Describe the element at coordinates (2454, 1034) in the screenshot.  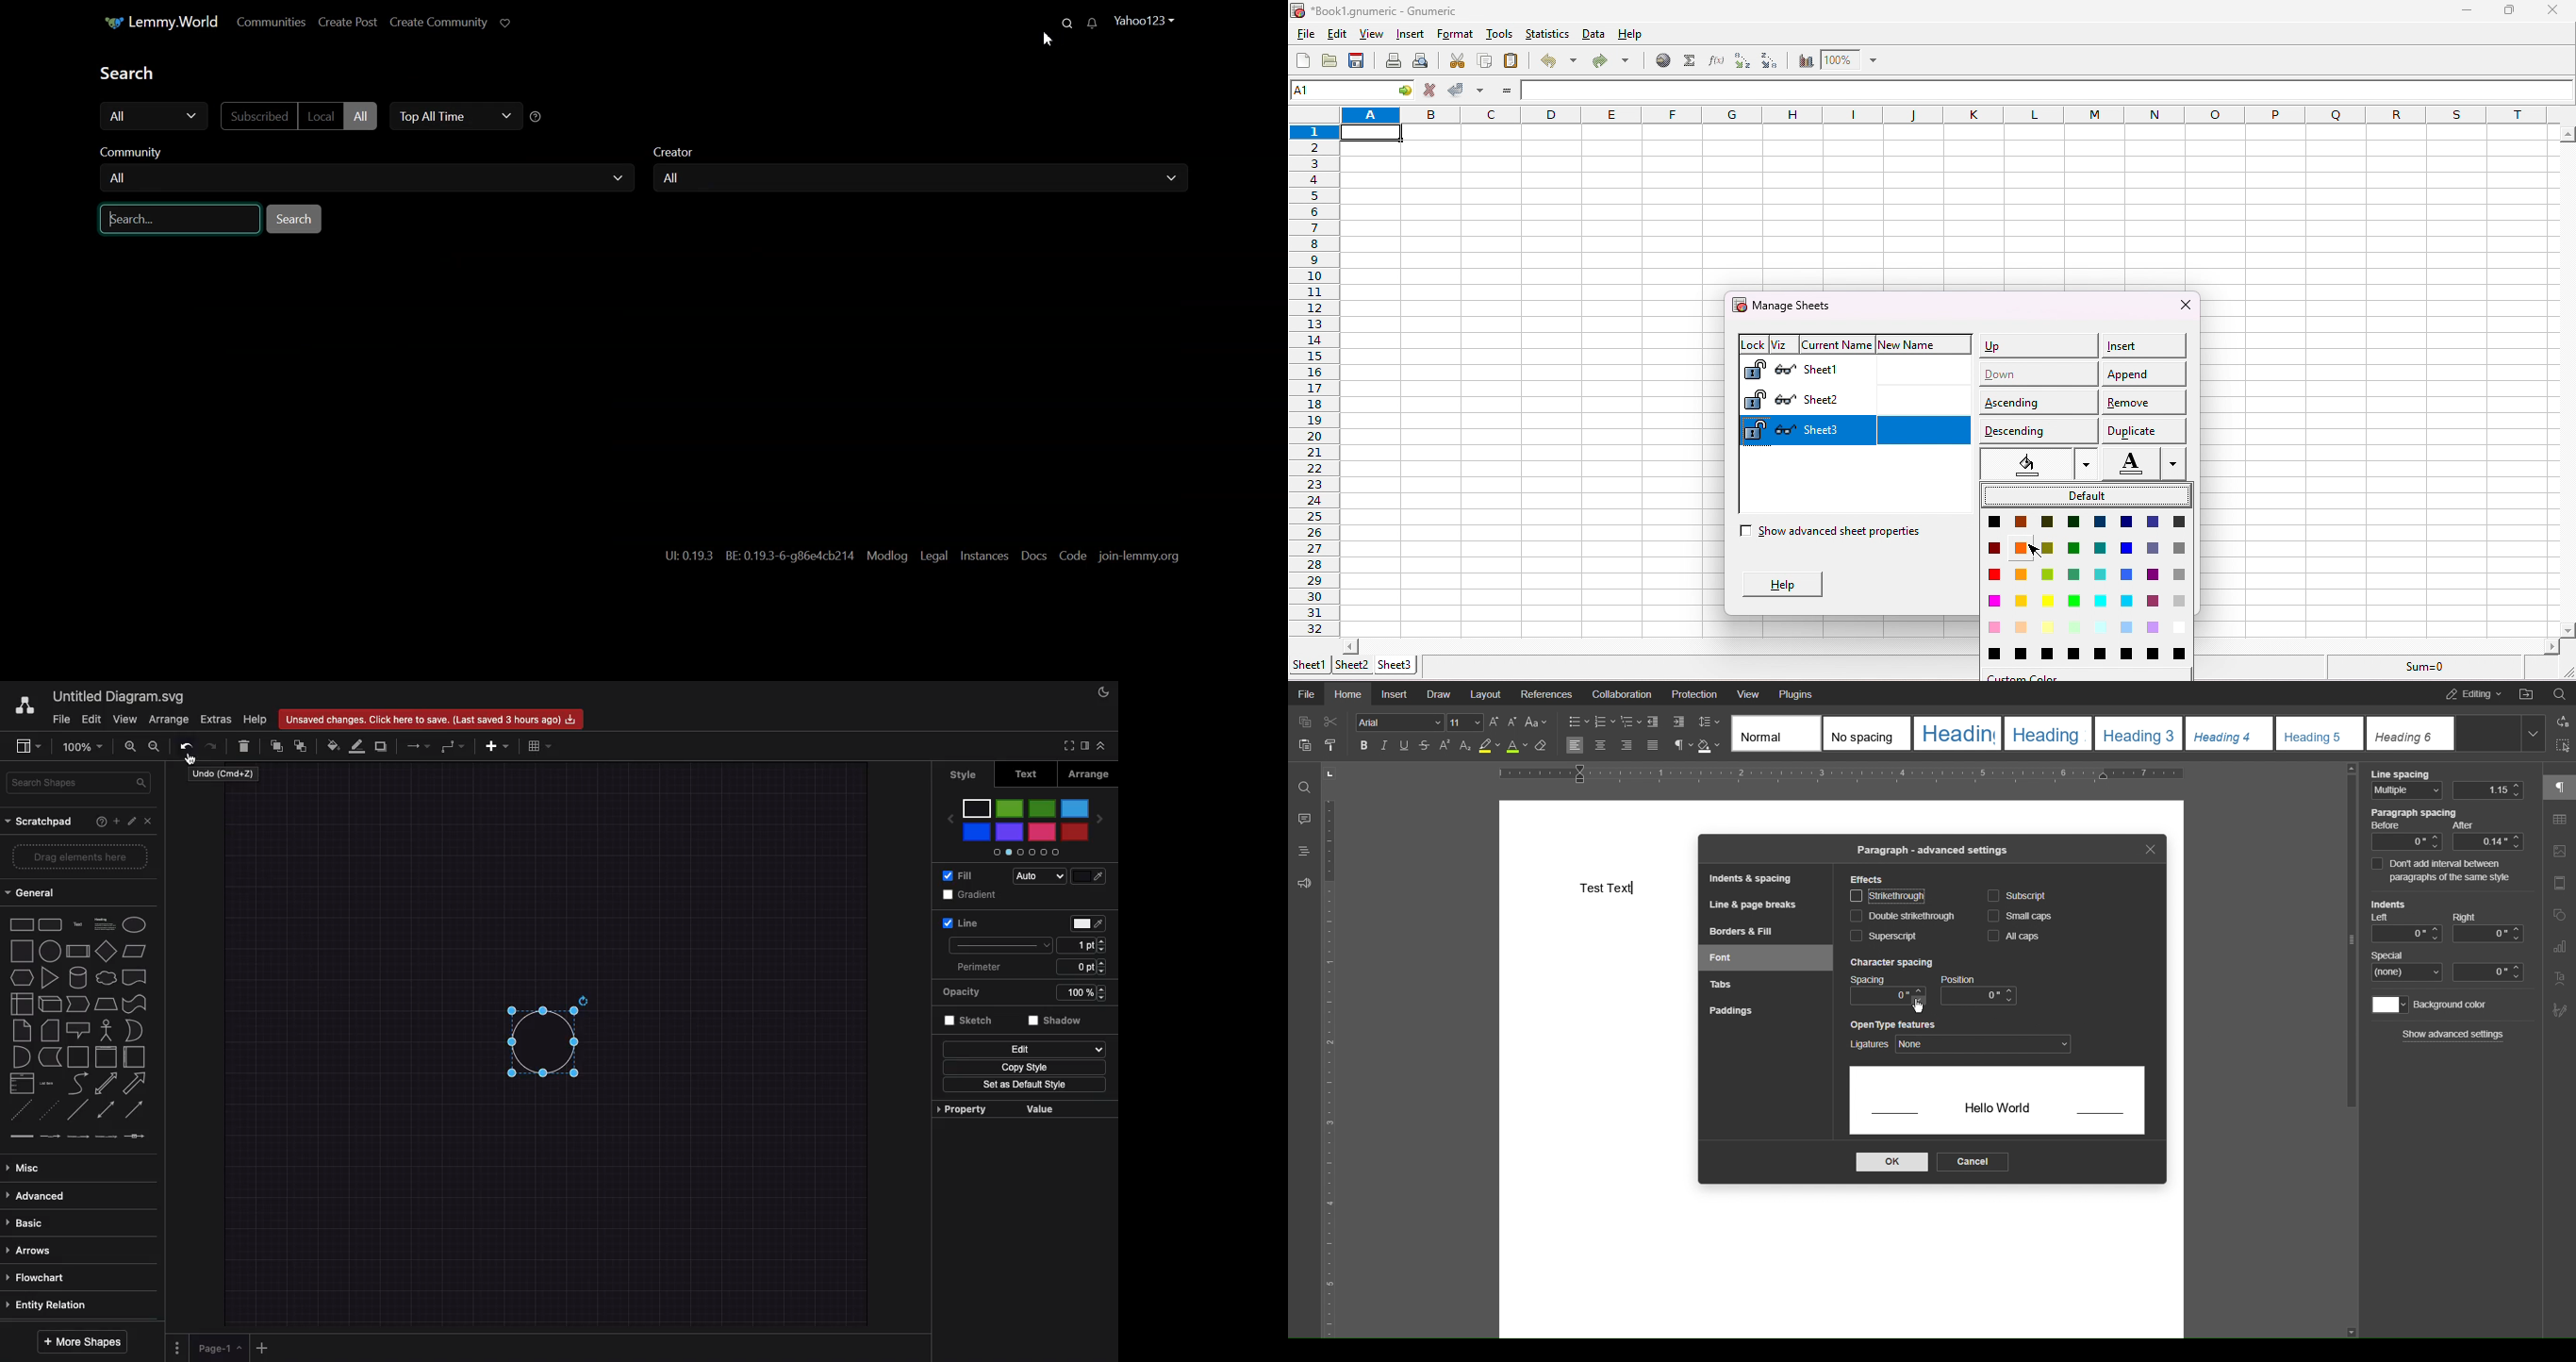
I see `Show advanced settings` at that location.